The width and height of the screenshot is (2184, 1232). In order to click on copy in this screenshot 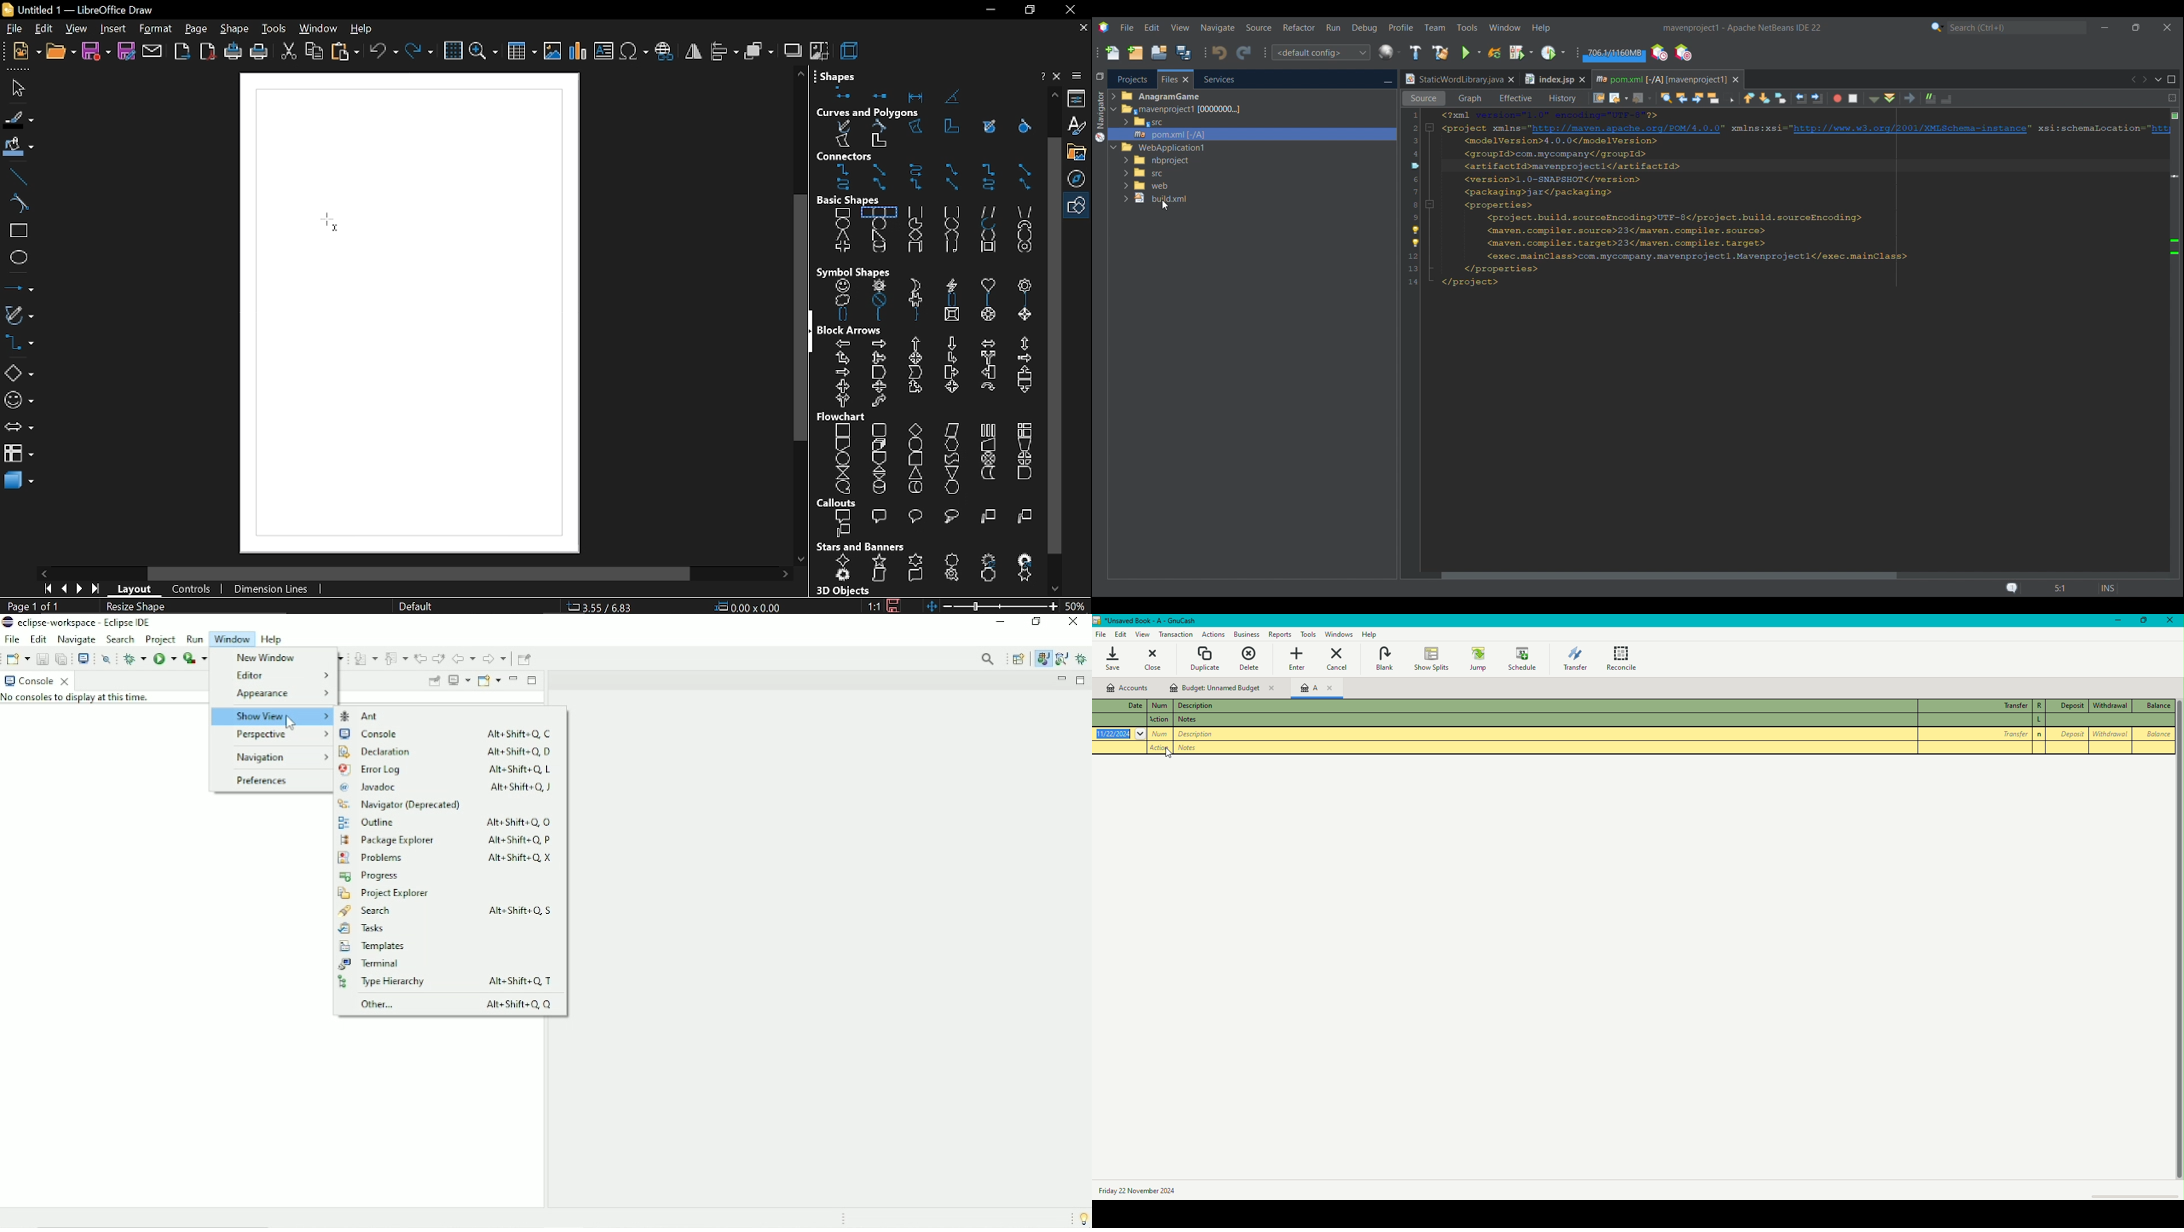, I will do `click(315, 53)`.